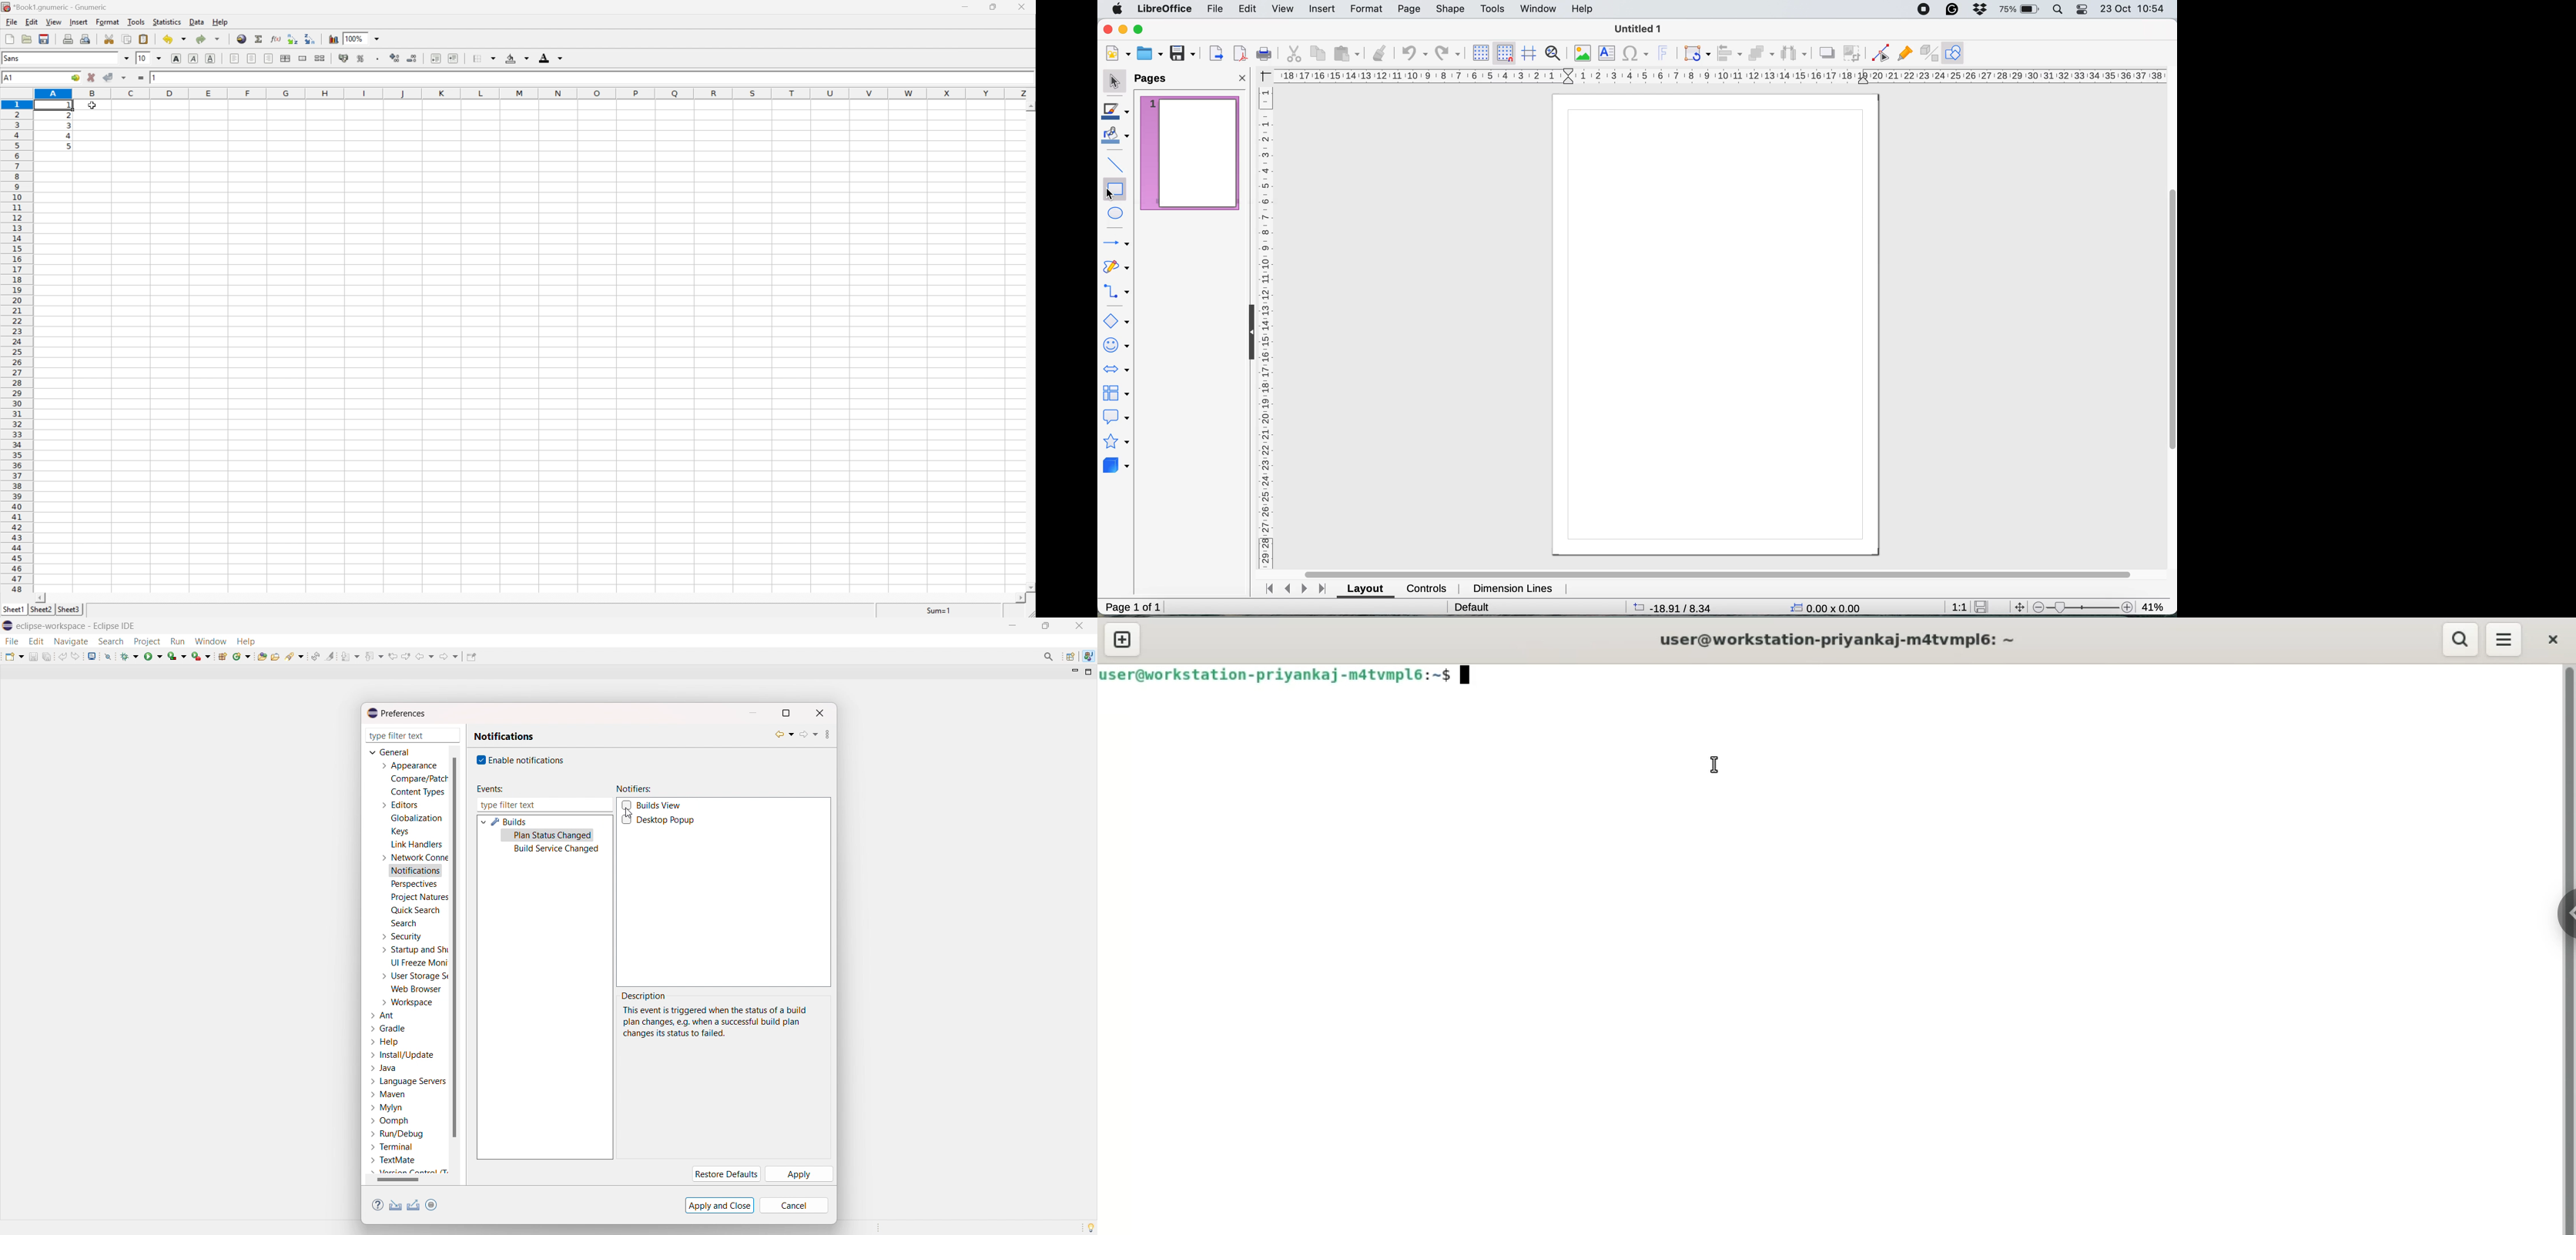 The width and height of the screenshot is (2576, 1260). What do you see at coordinates (1162, 9) in the screenshot?
I see `libreoffice` at bounding box center [1162, 9].